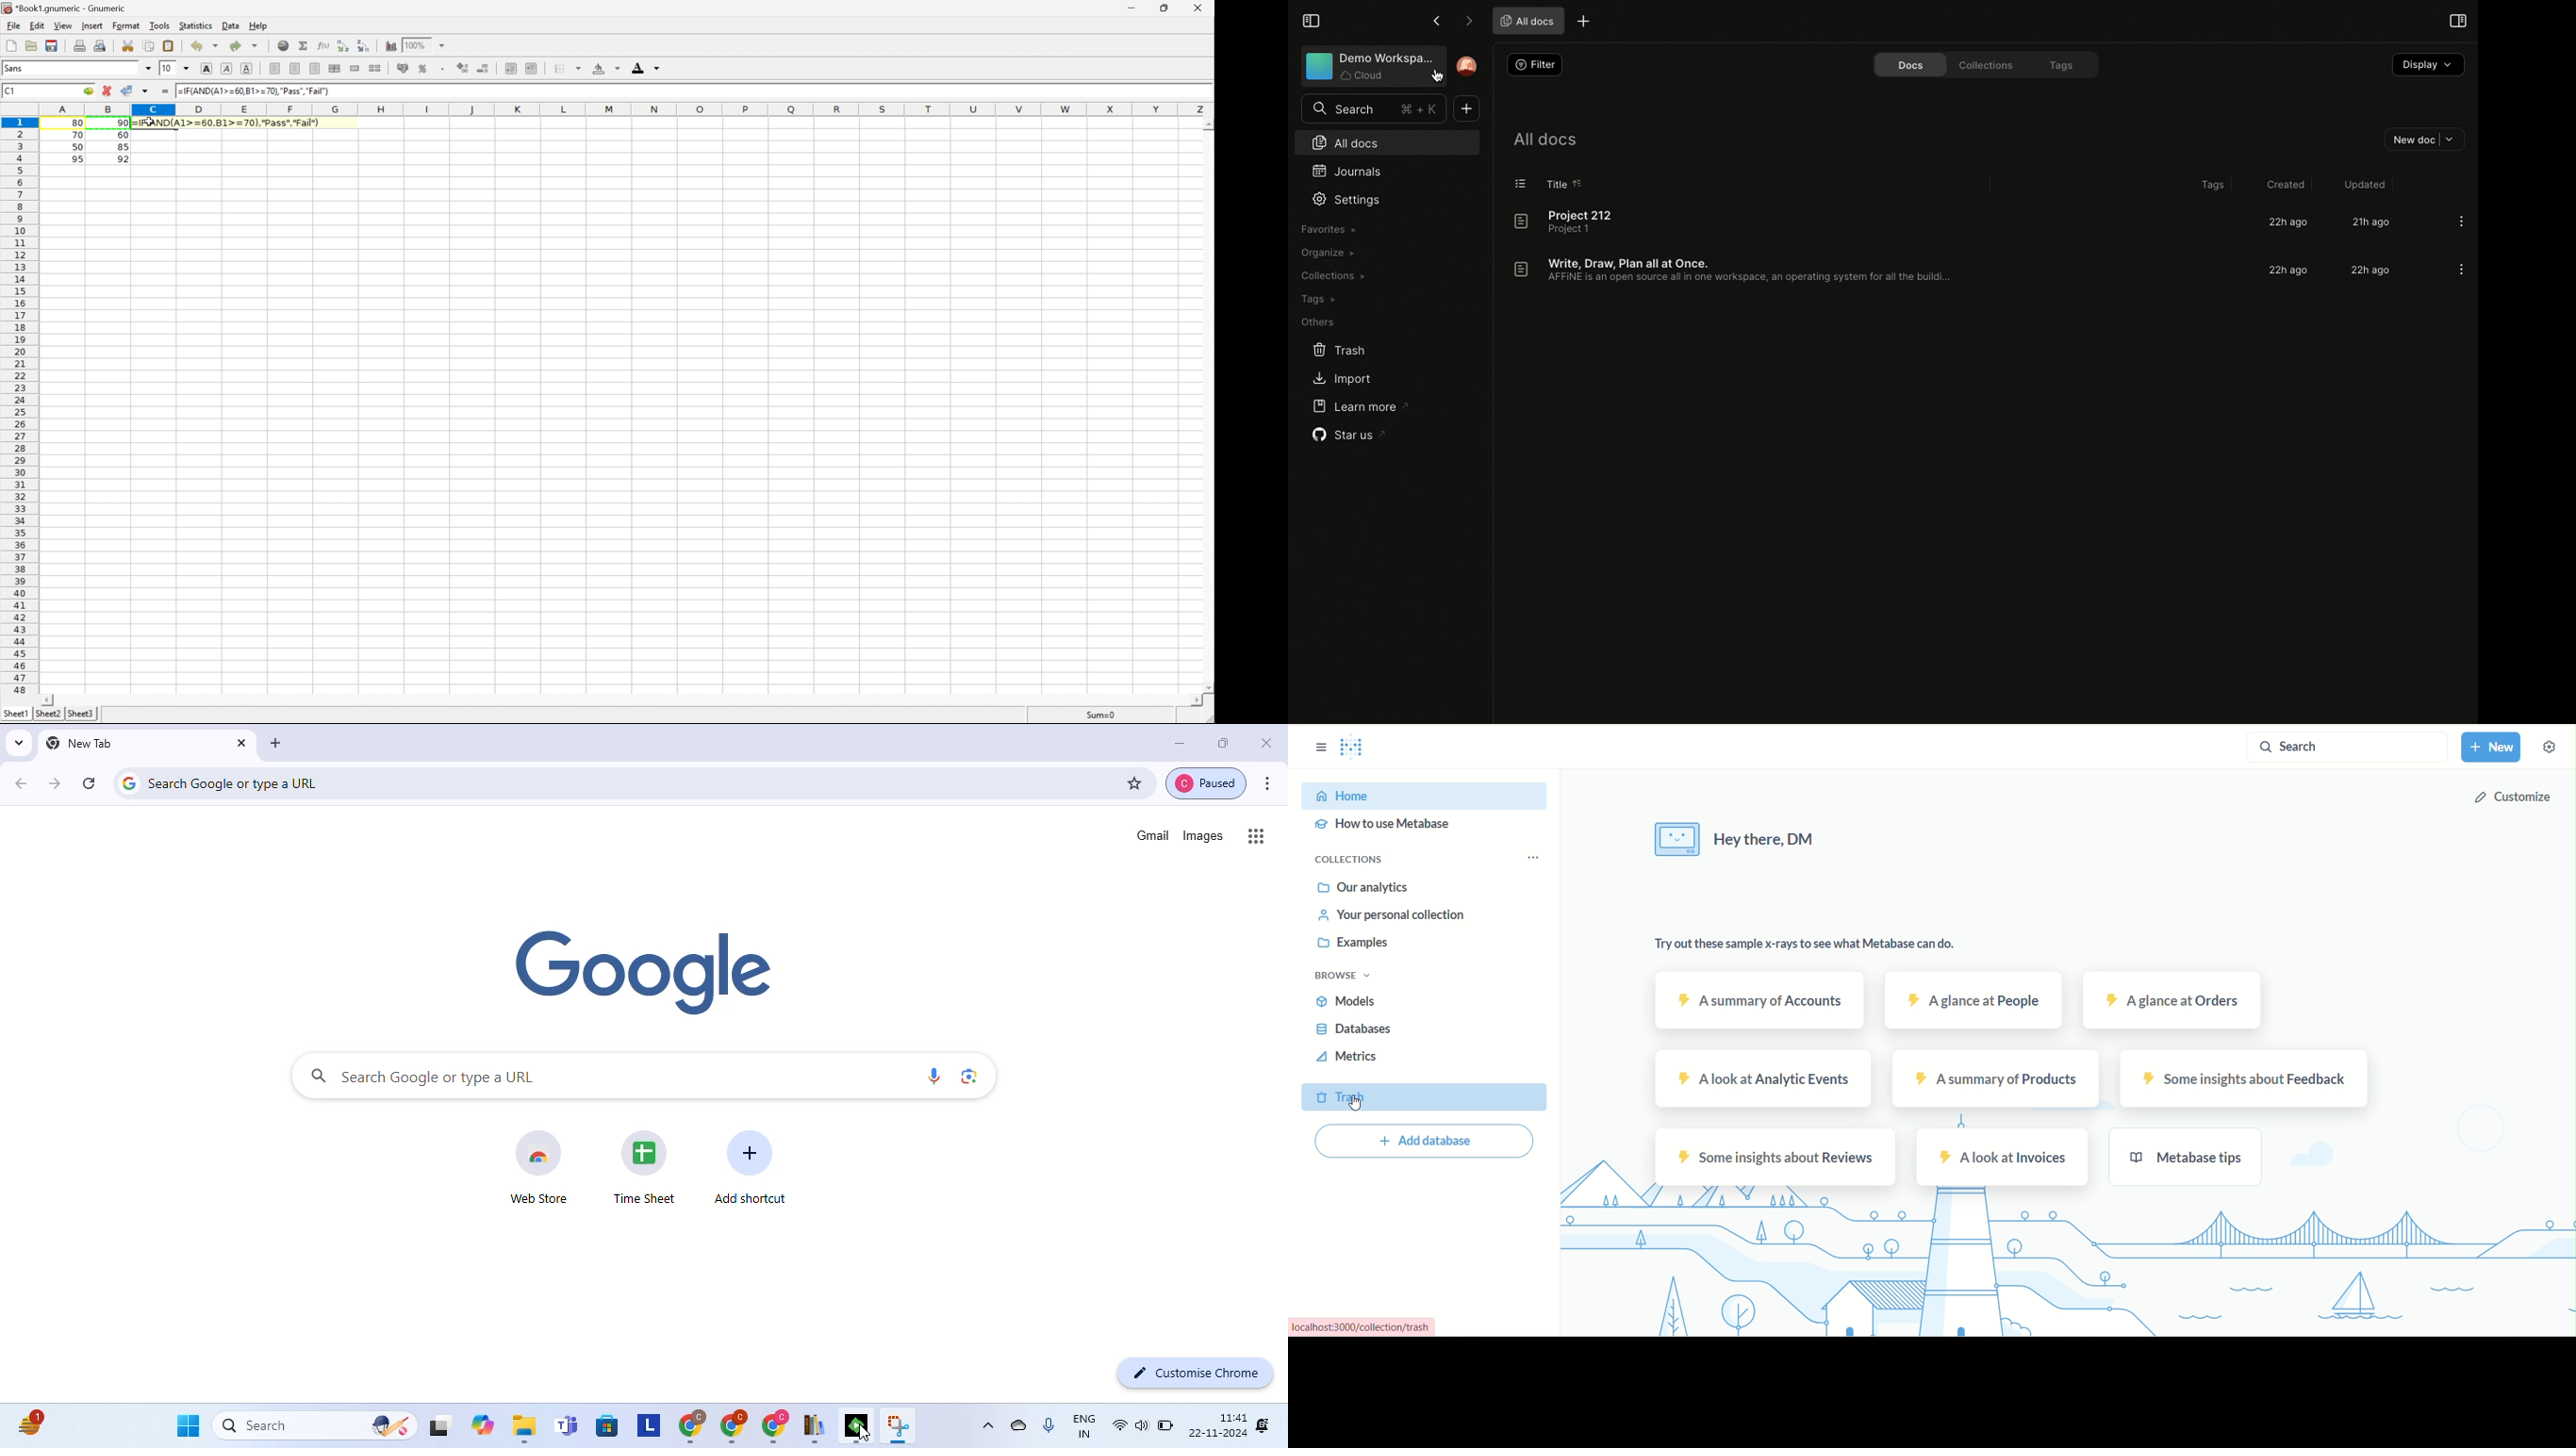  Describe the element at coordinates (1422, 1097) in the screenshot. I see `trash` at that location.